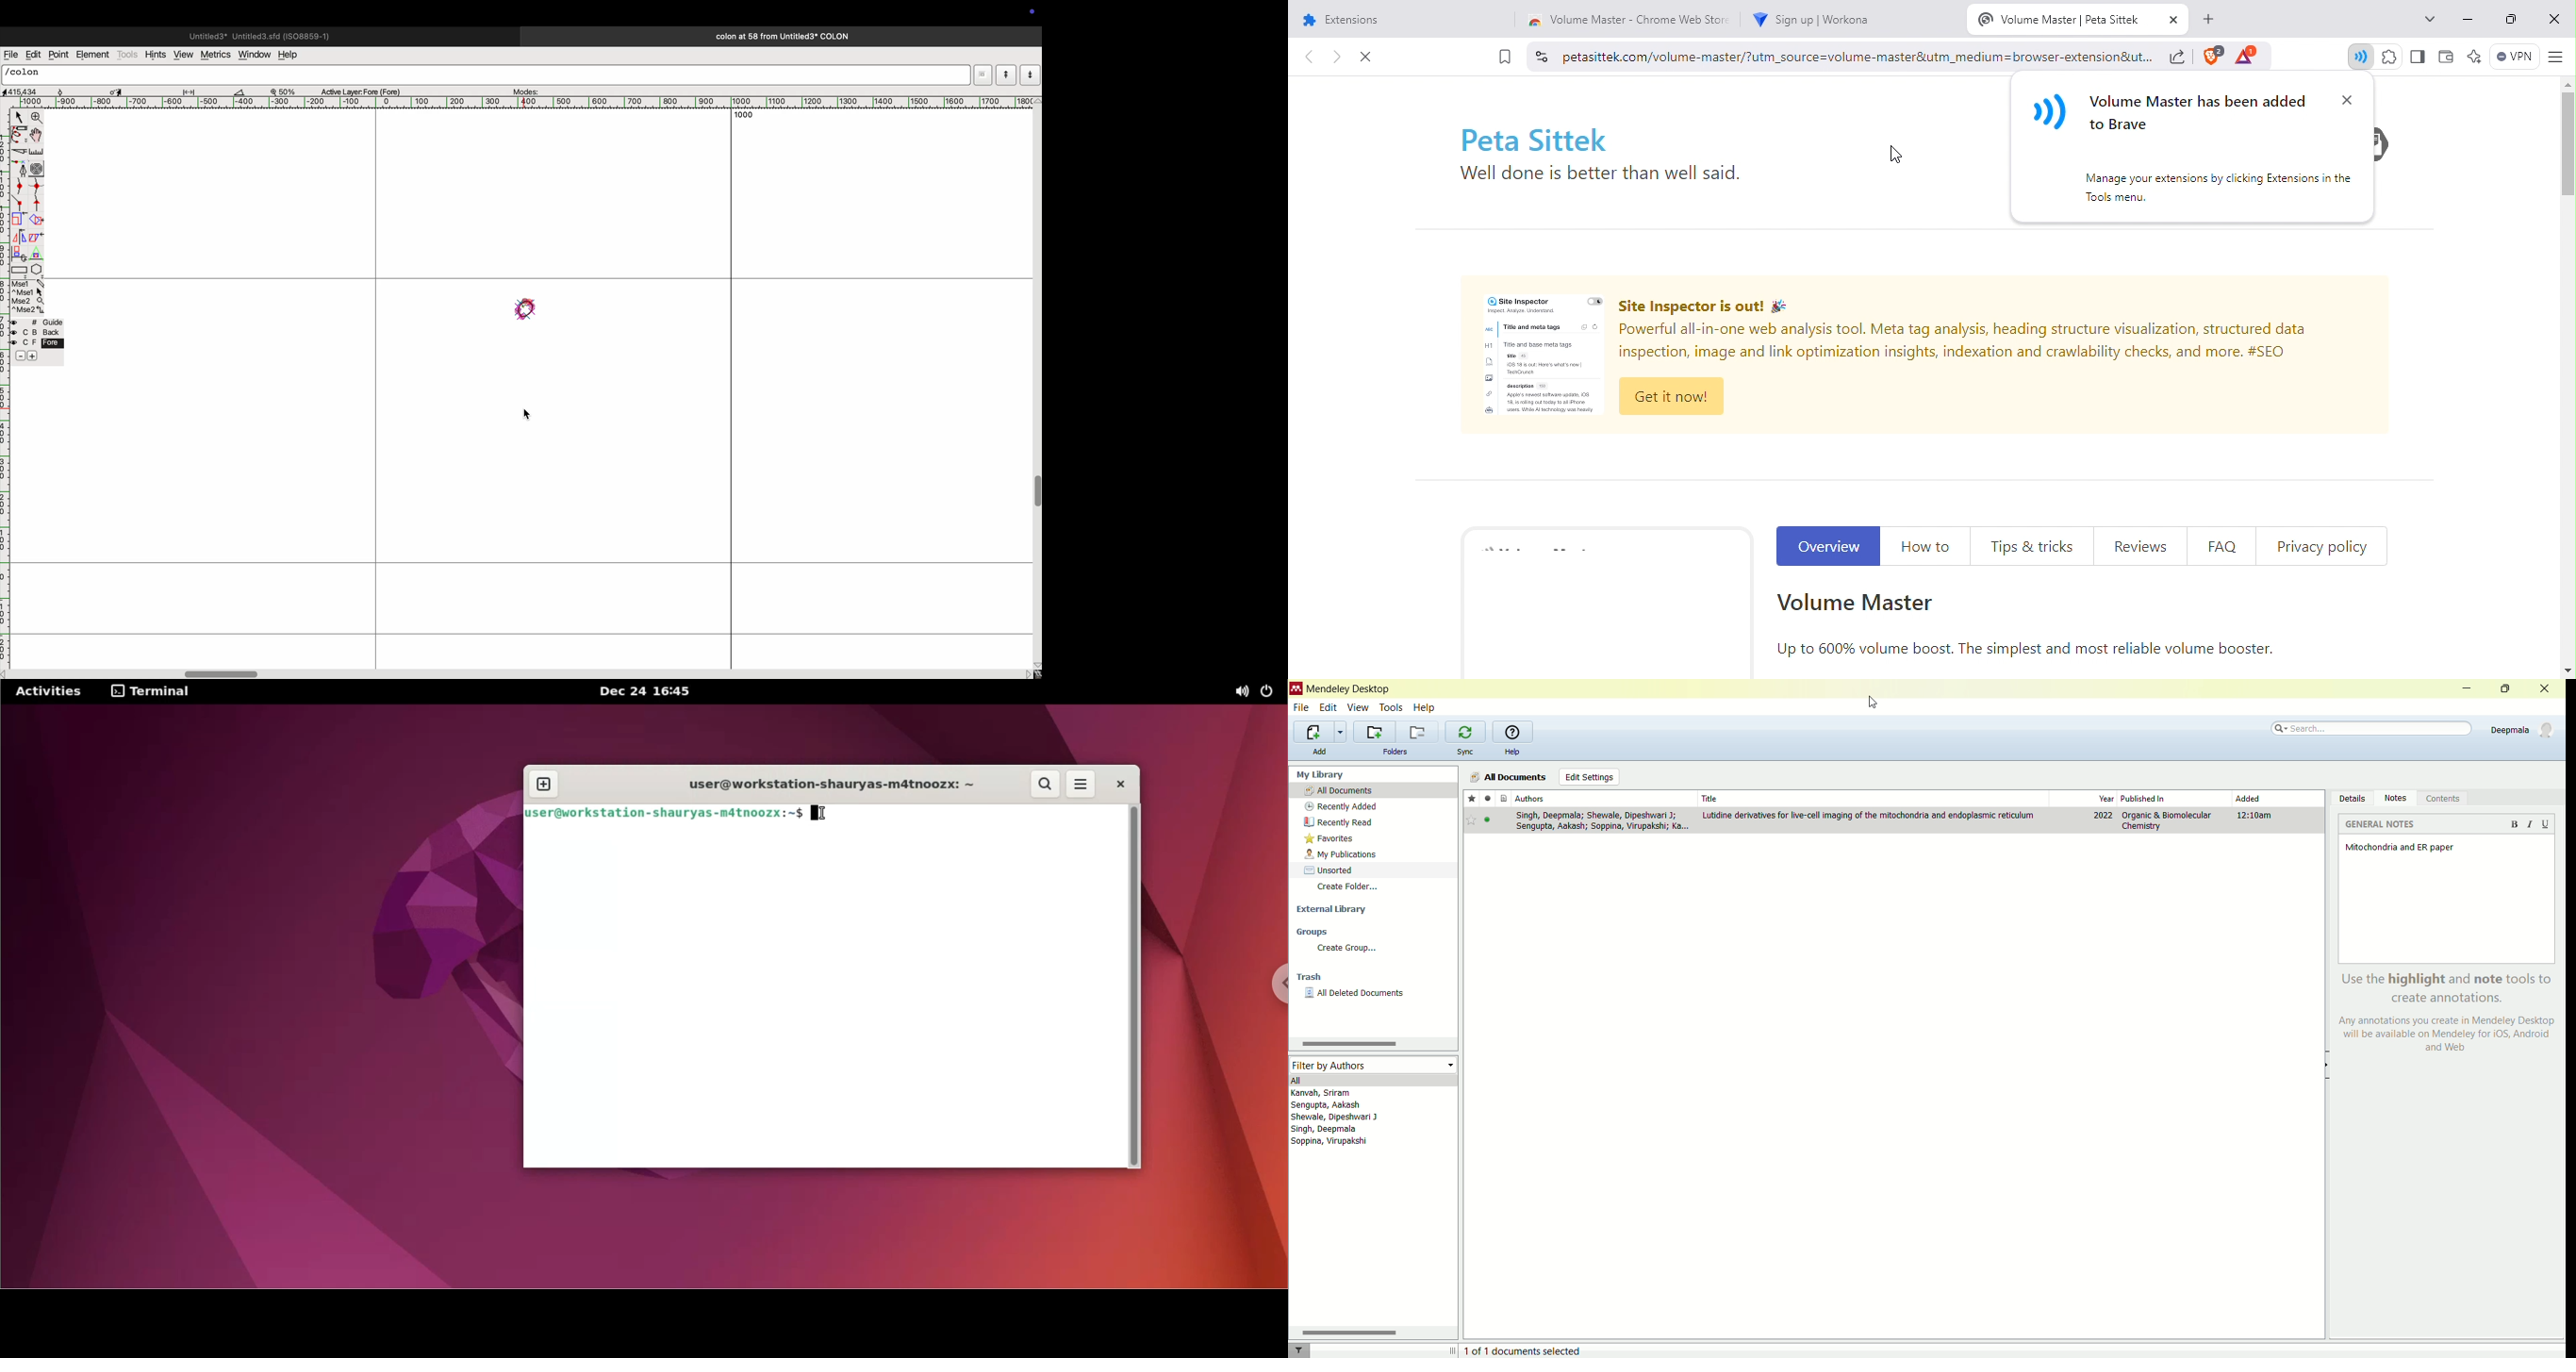  I want to click on untitled page, so click(258, 35).